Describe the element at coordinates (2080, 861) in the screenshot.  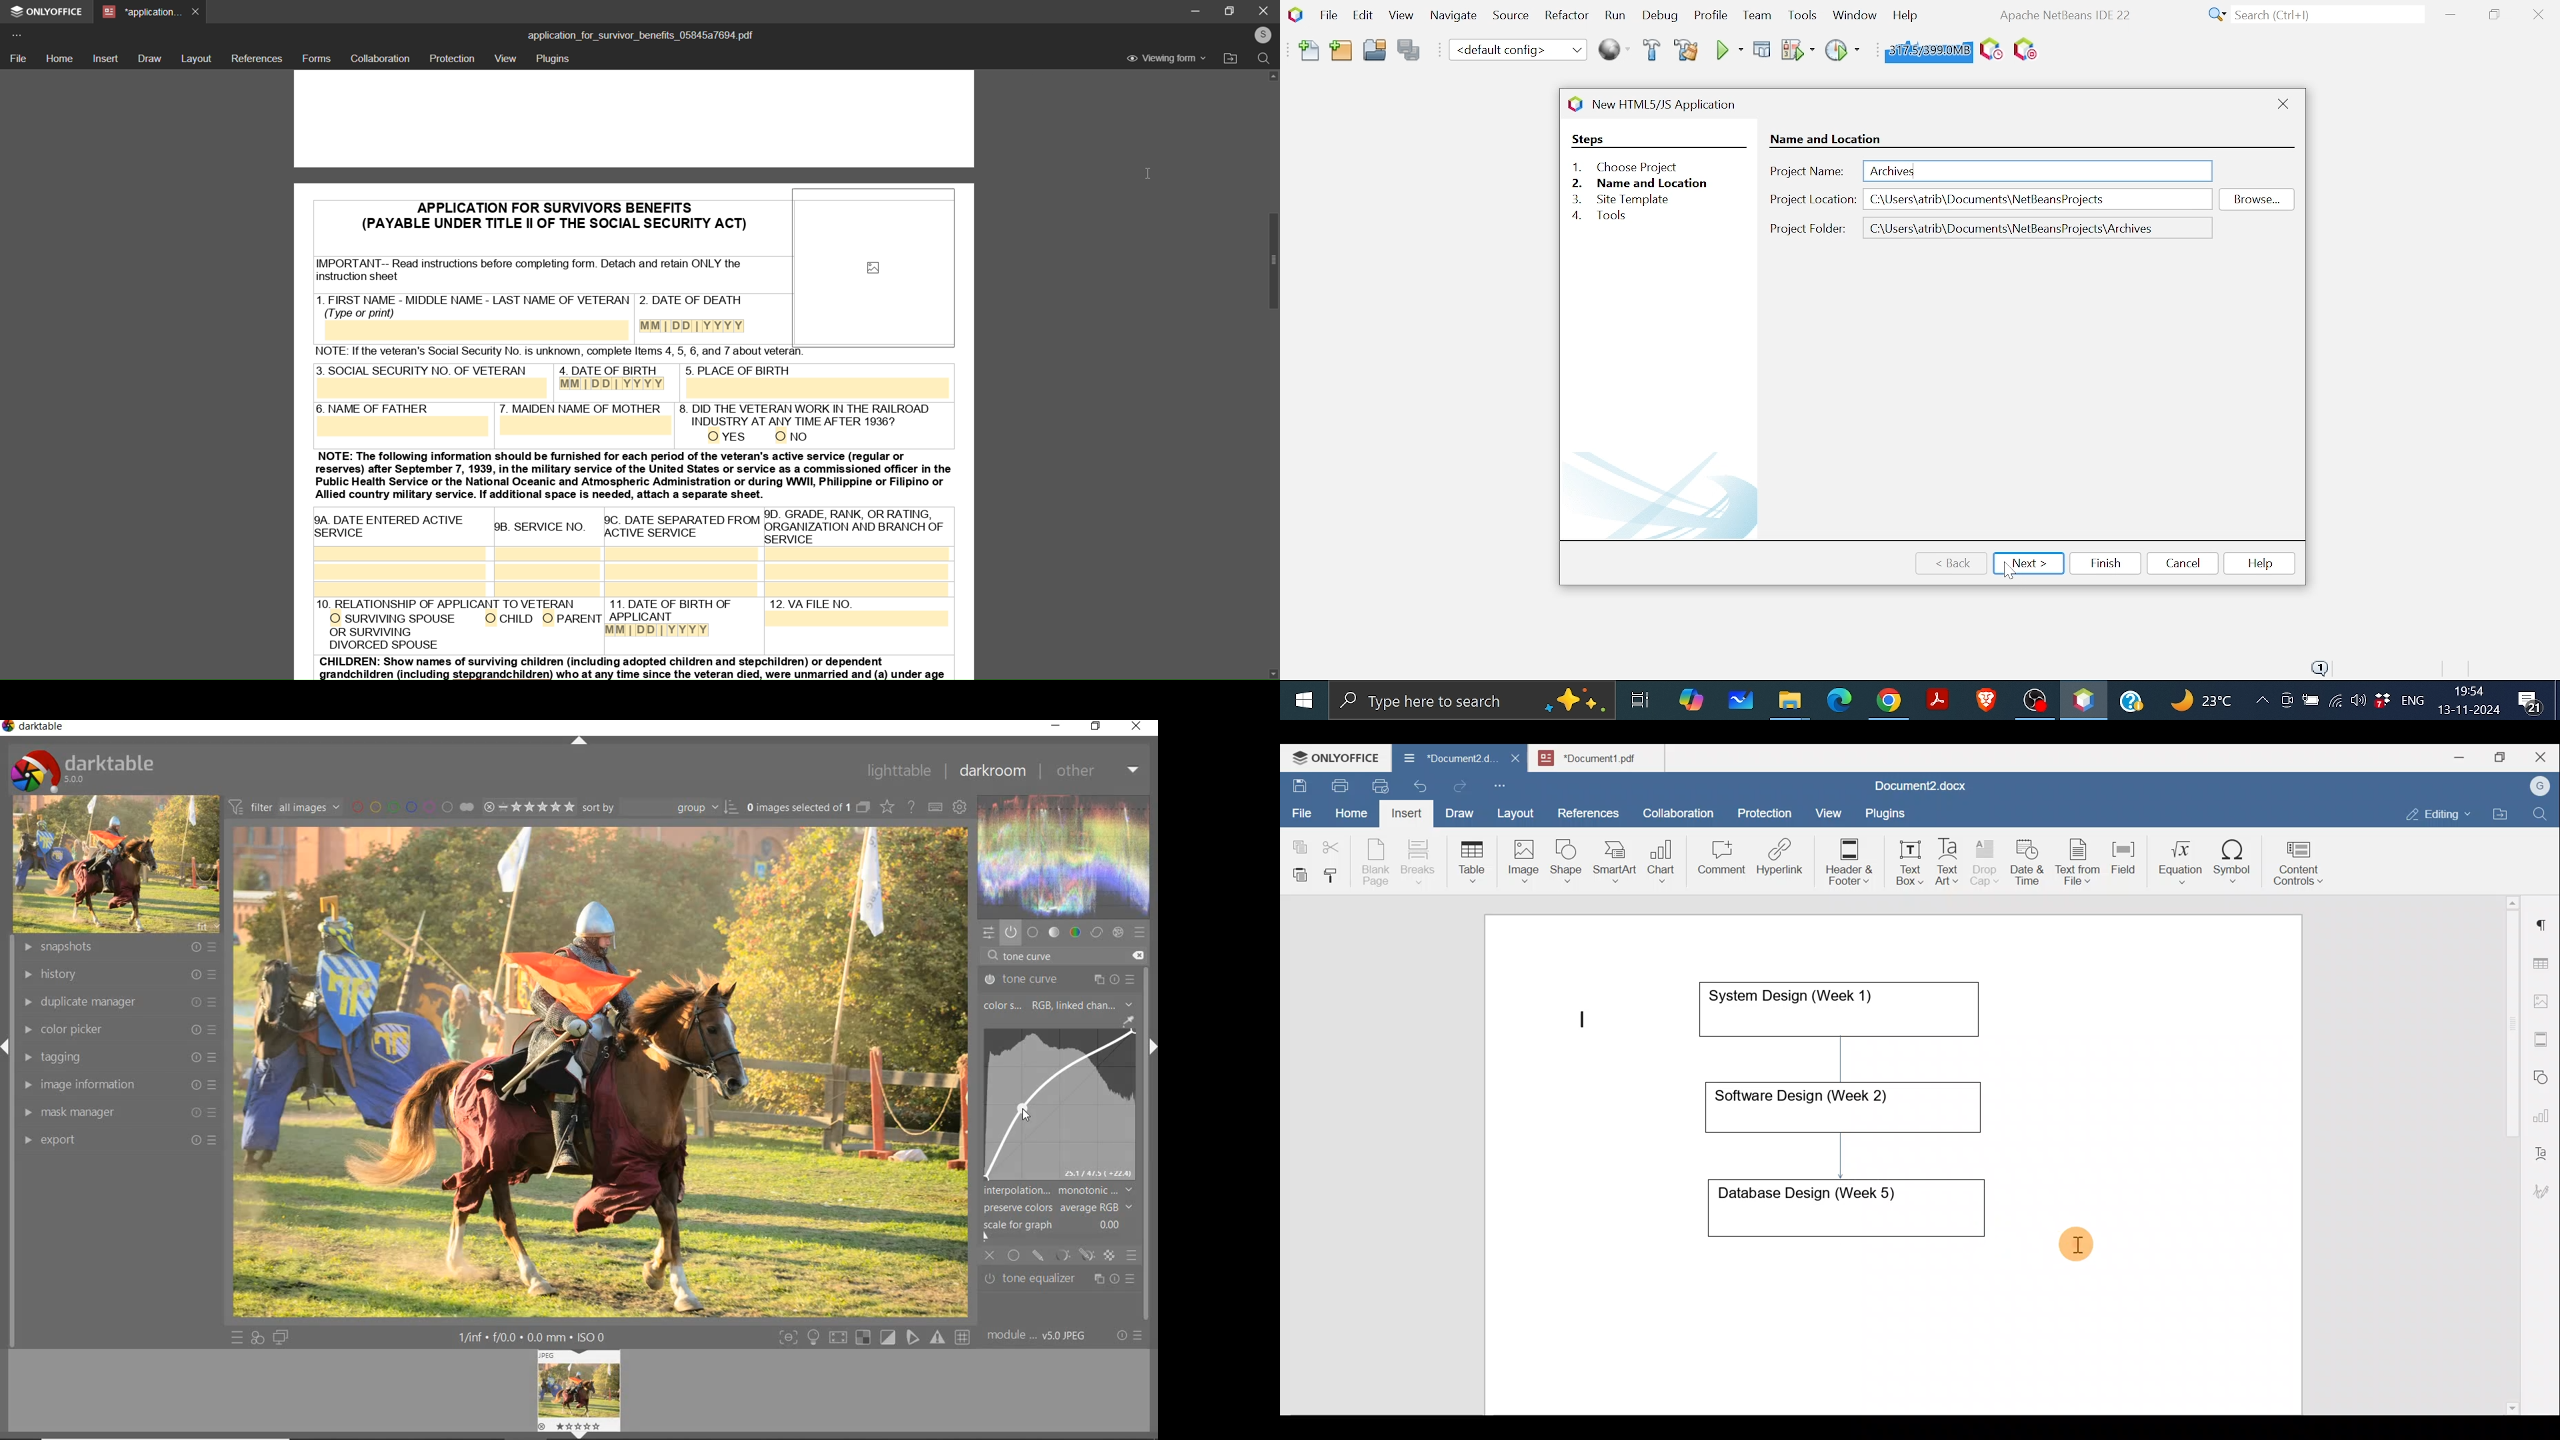
I see `Text from file` at that location.